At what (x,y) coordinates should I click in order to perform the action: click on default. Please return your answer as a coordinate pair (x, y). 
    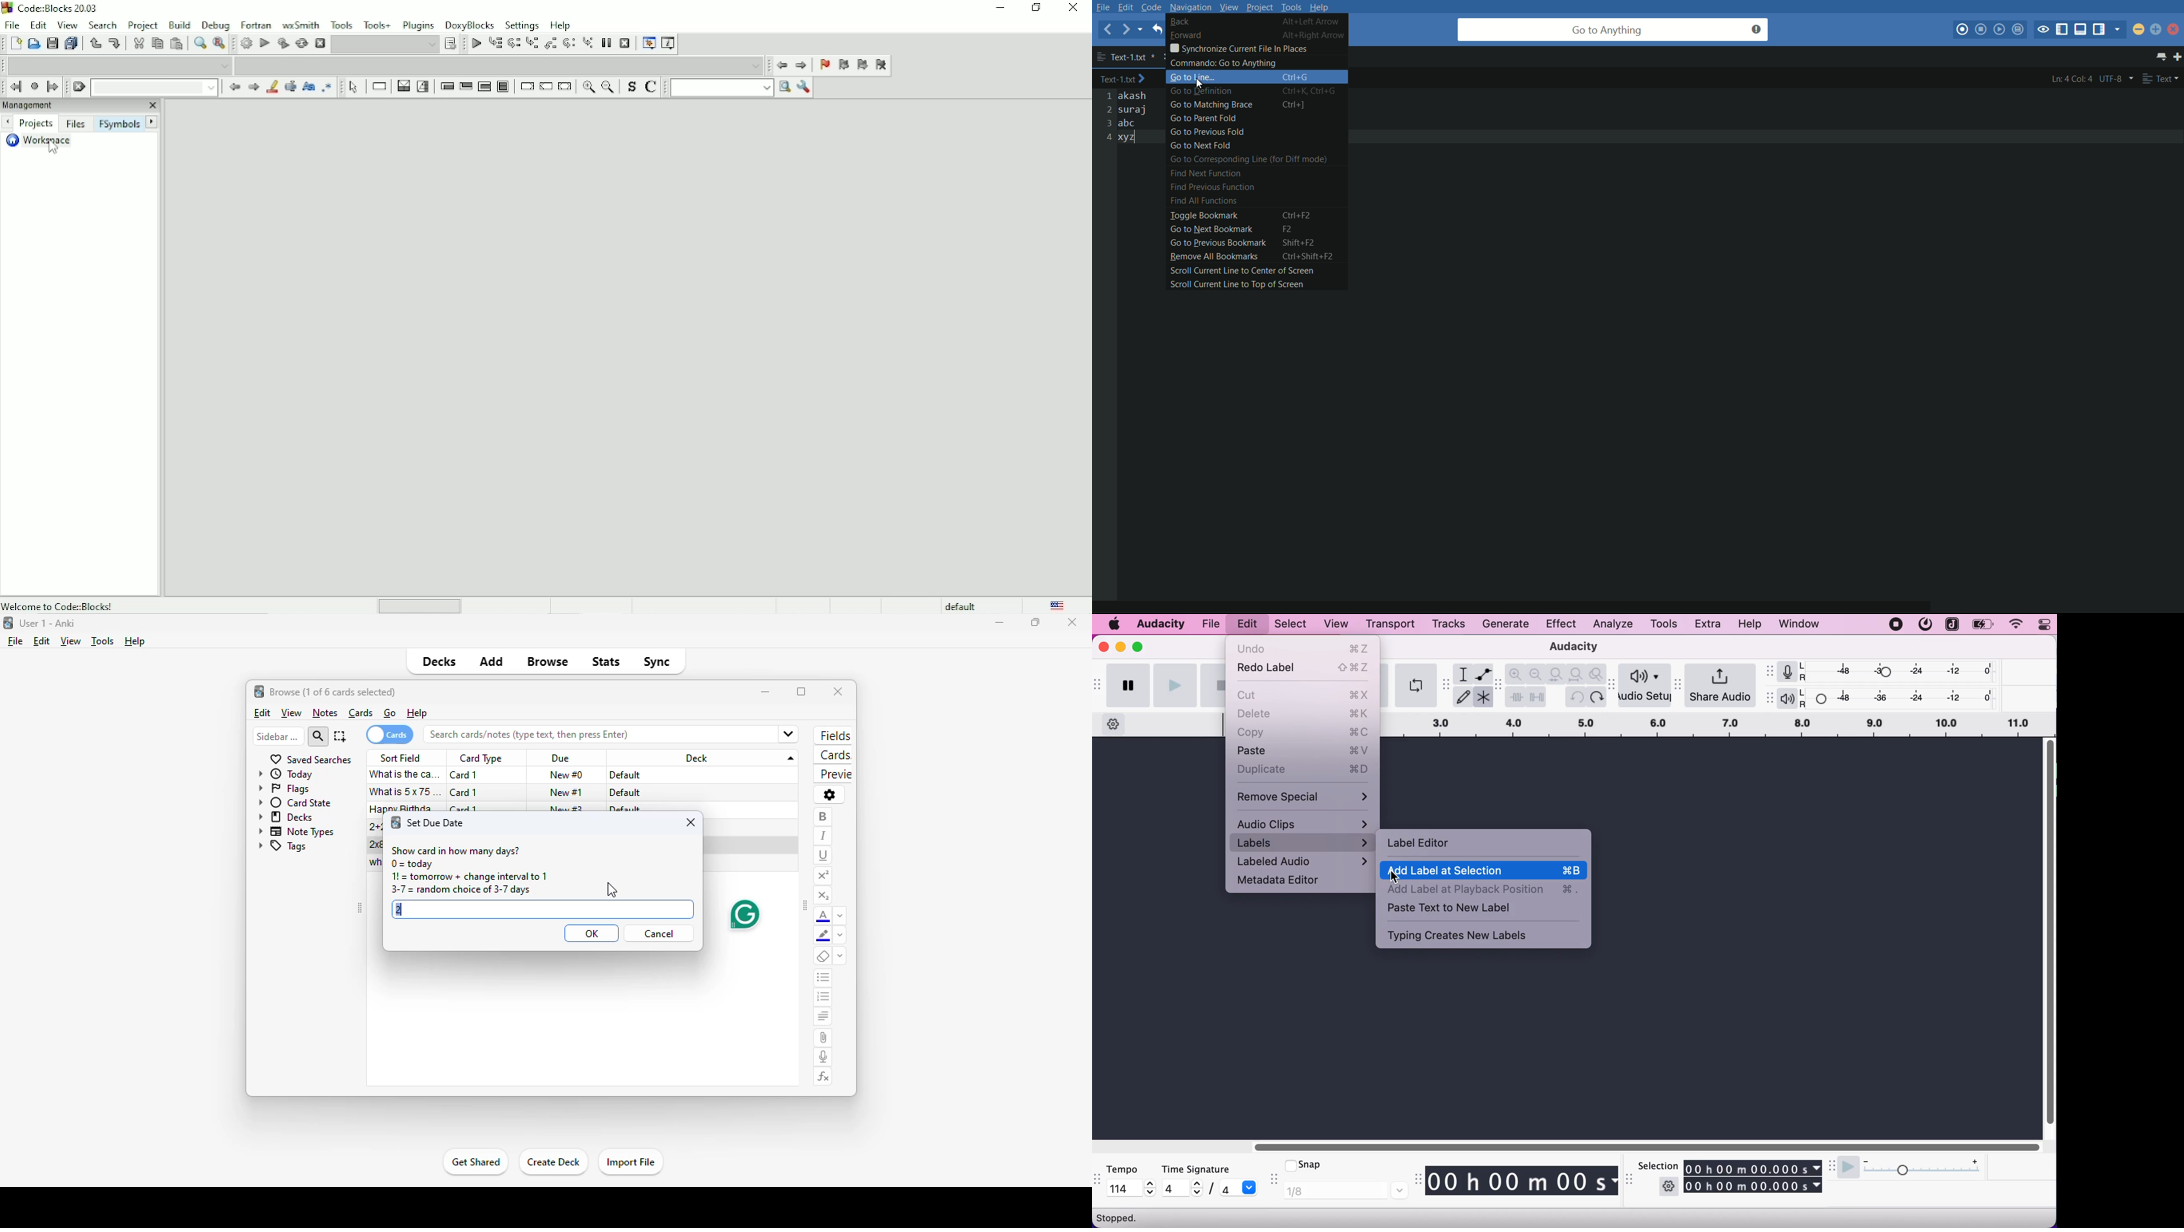
    Looking at the image, I should click on (626, 775).